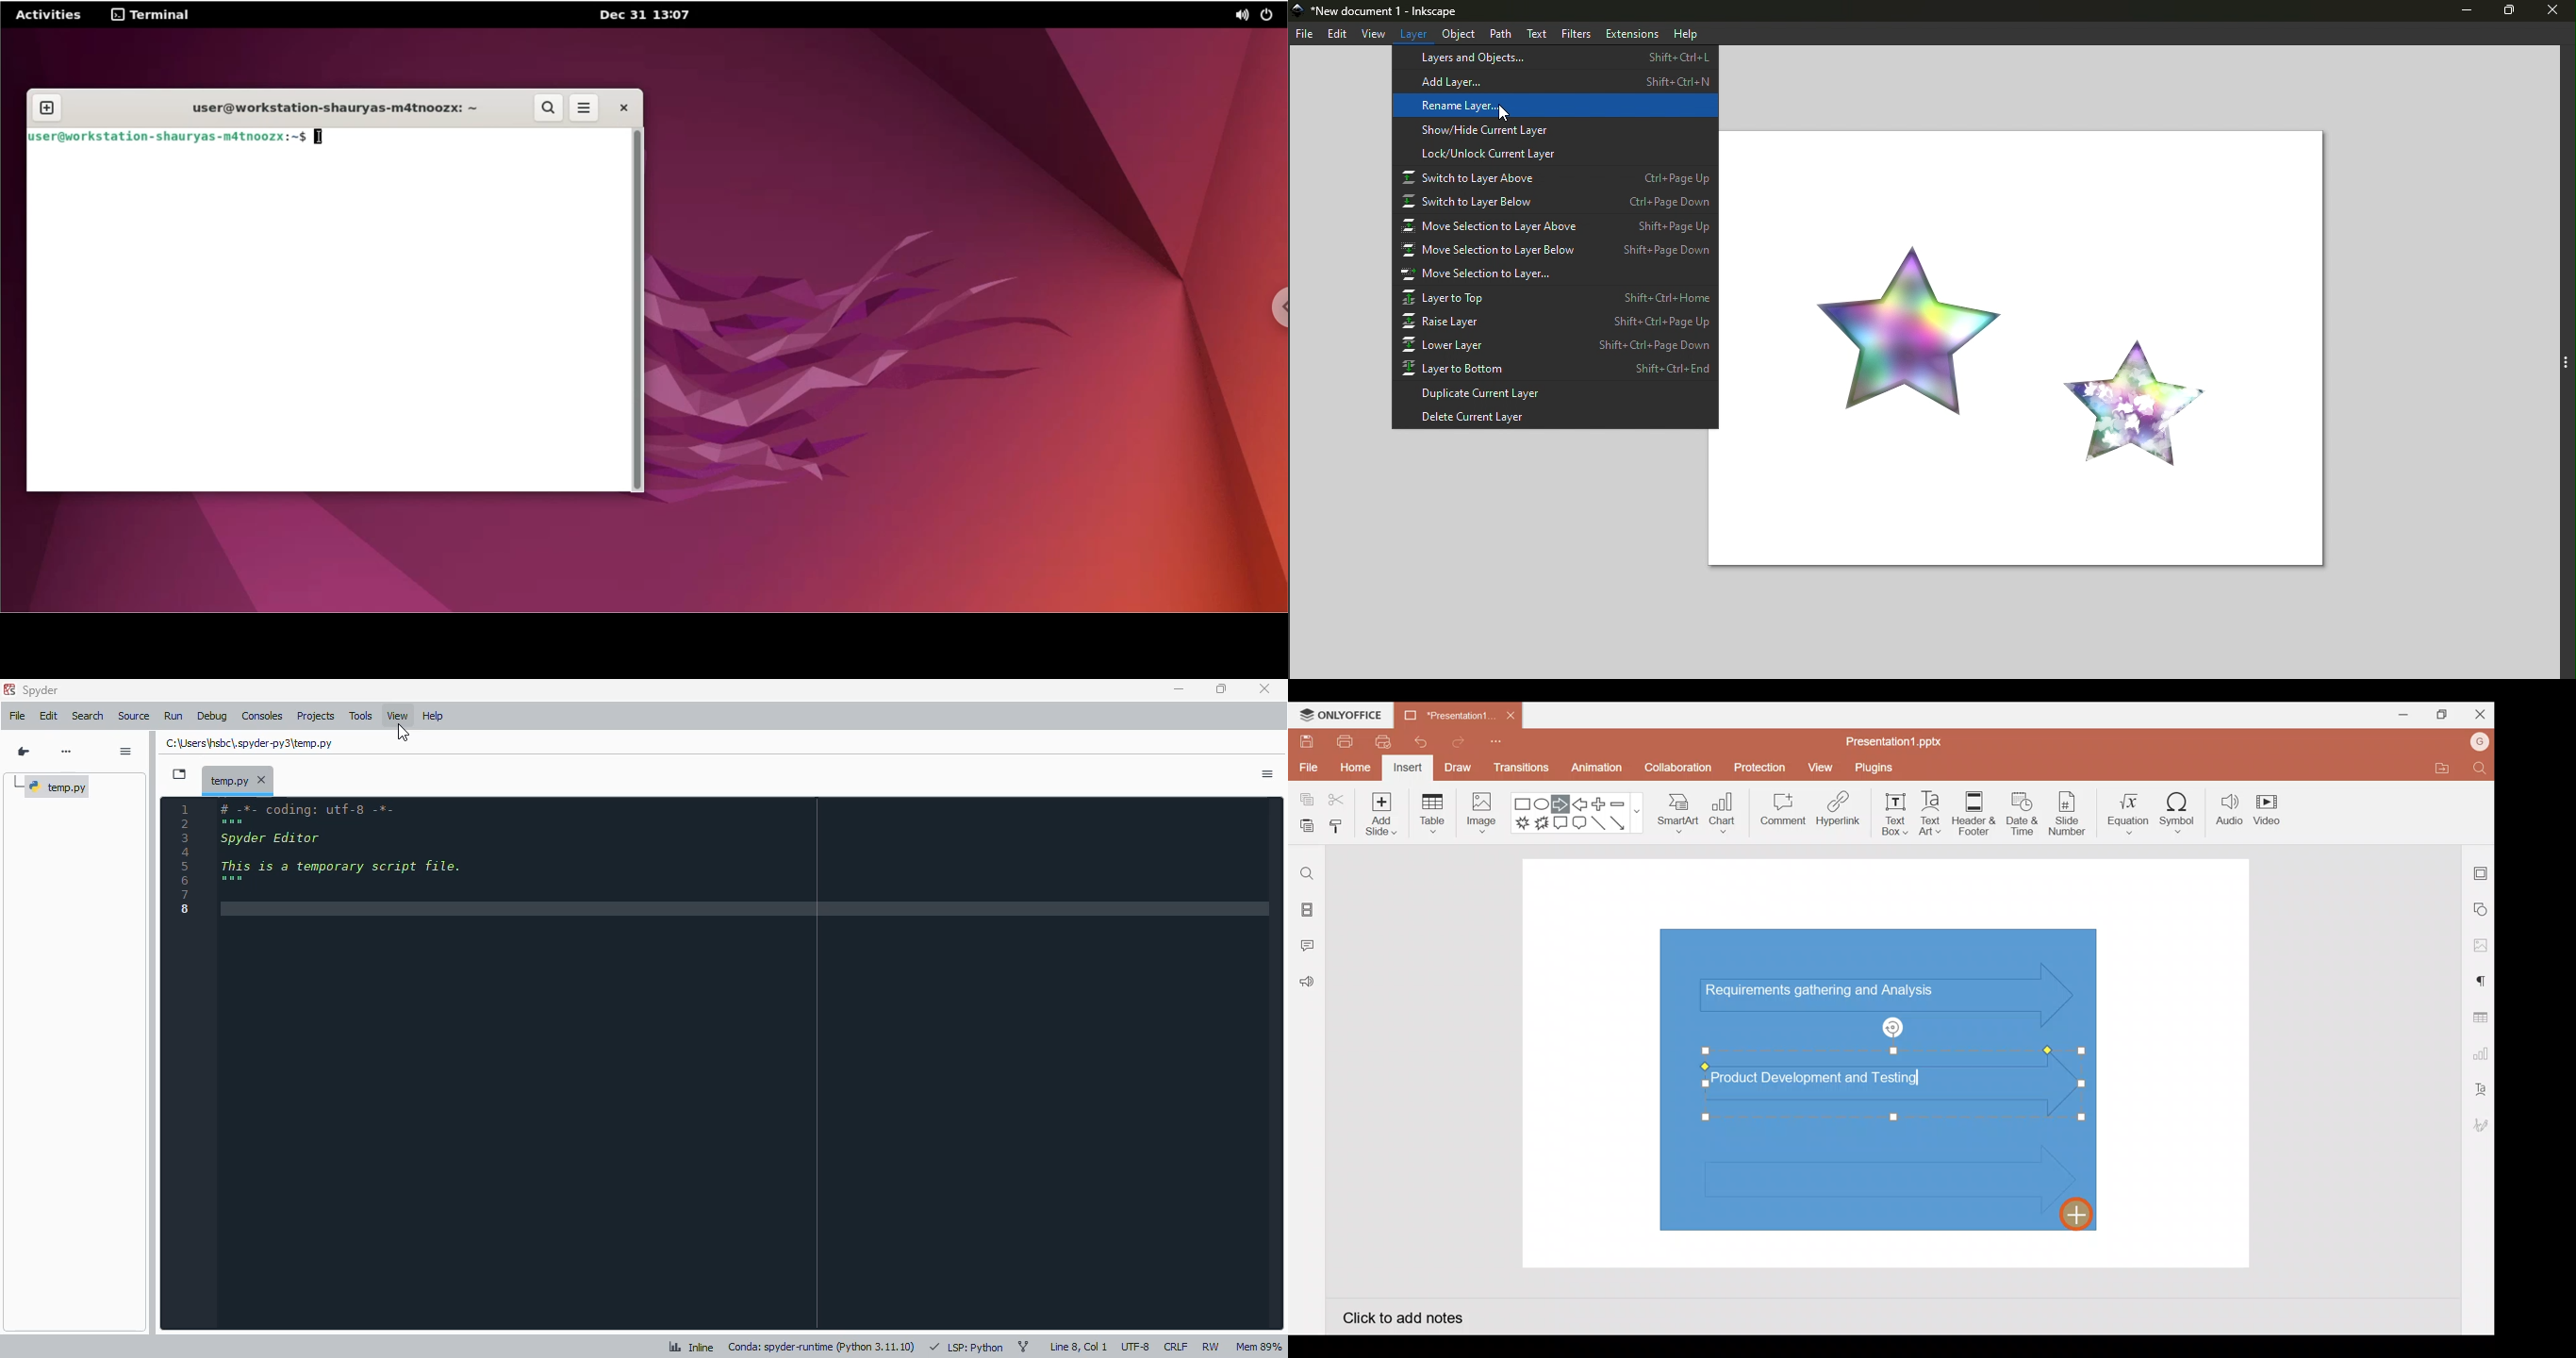 This screenshot has width=2576, height=1372. Describe the element at coordinates (1259, 1347) in the screenshot. I see `Mem 89%` at that location.